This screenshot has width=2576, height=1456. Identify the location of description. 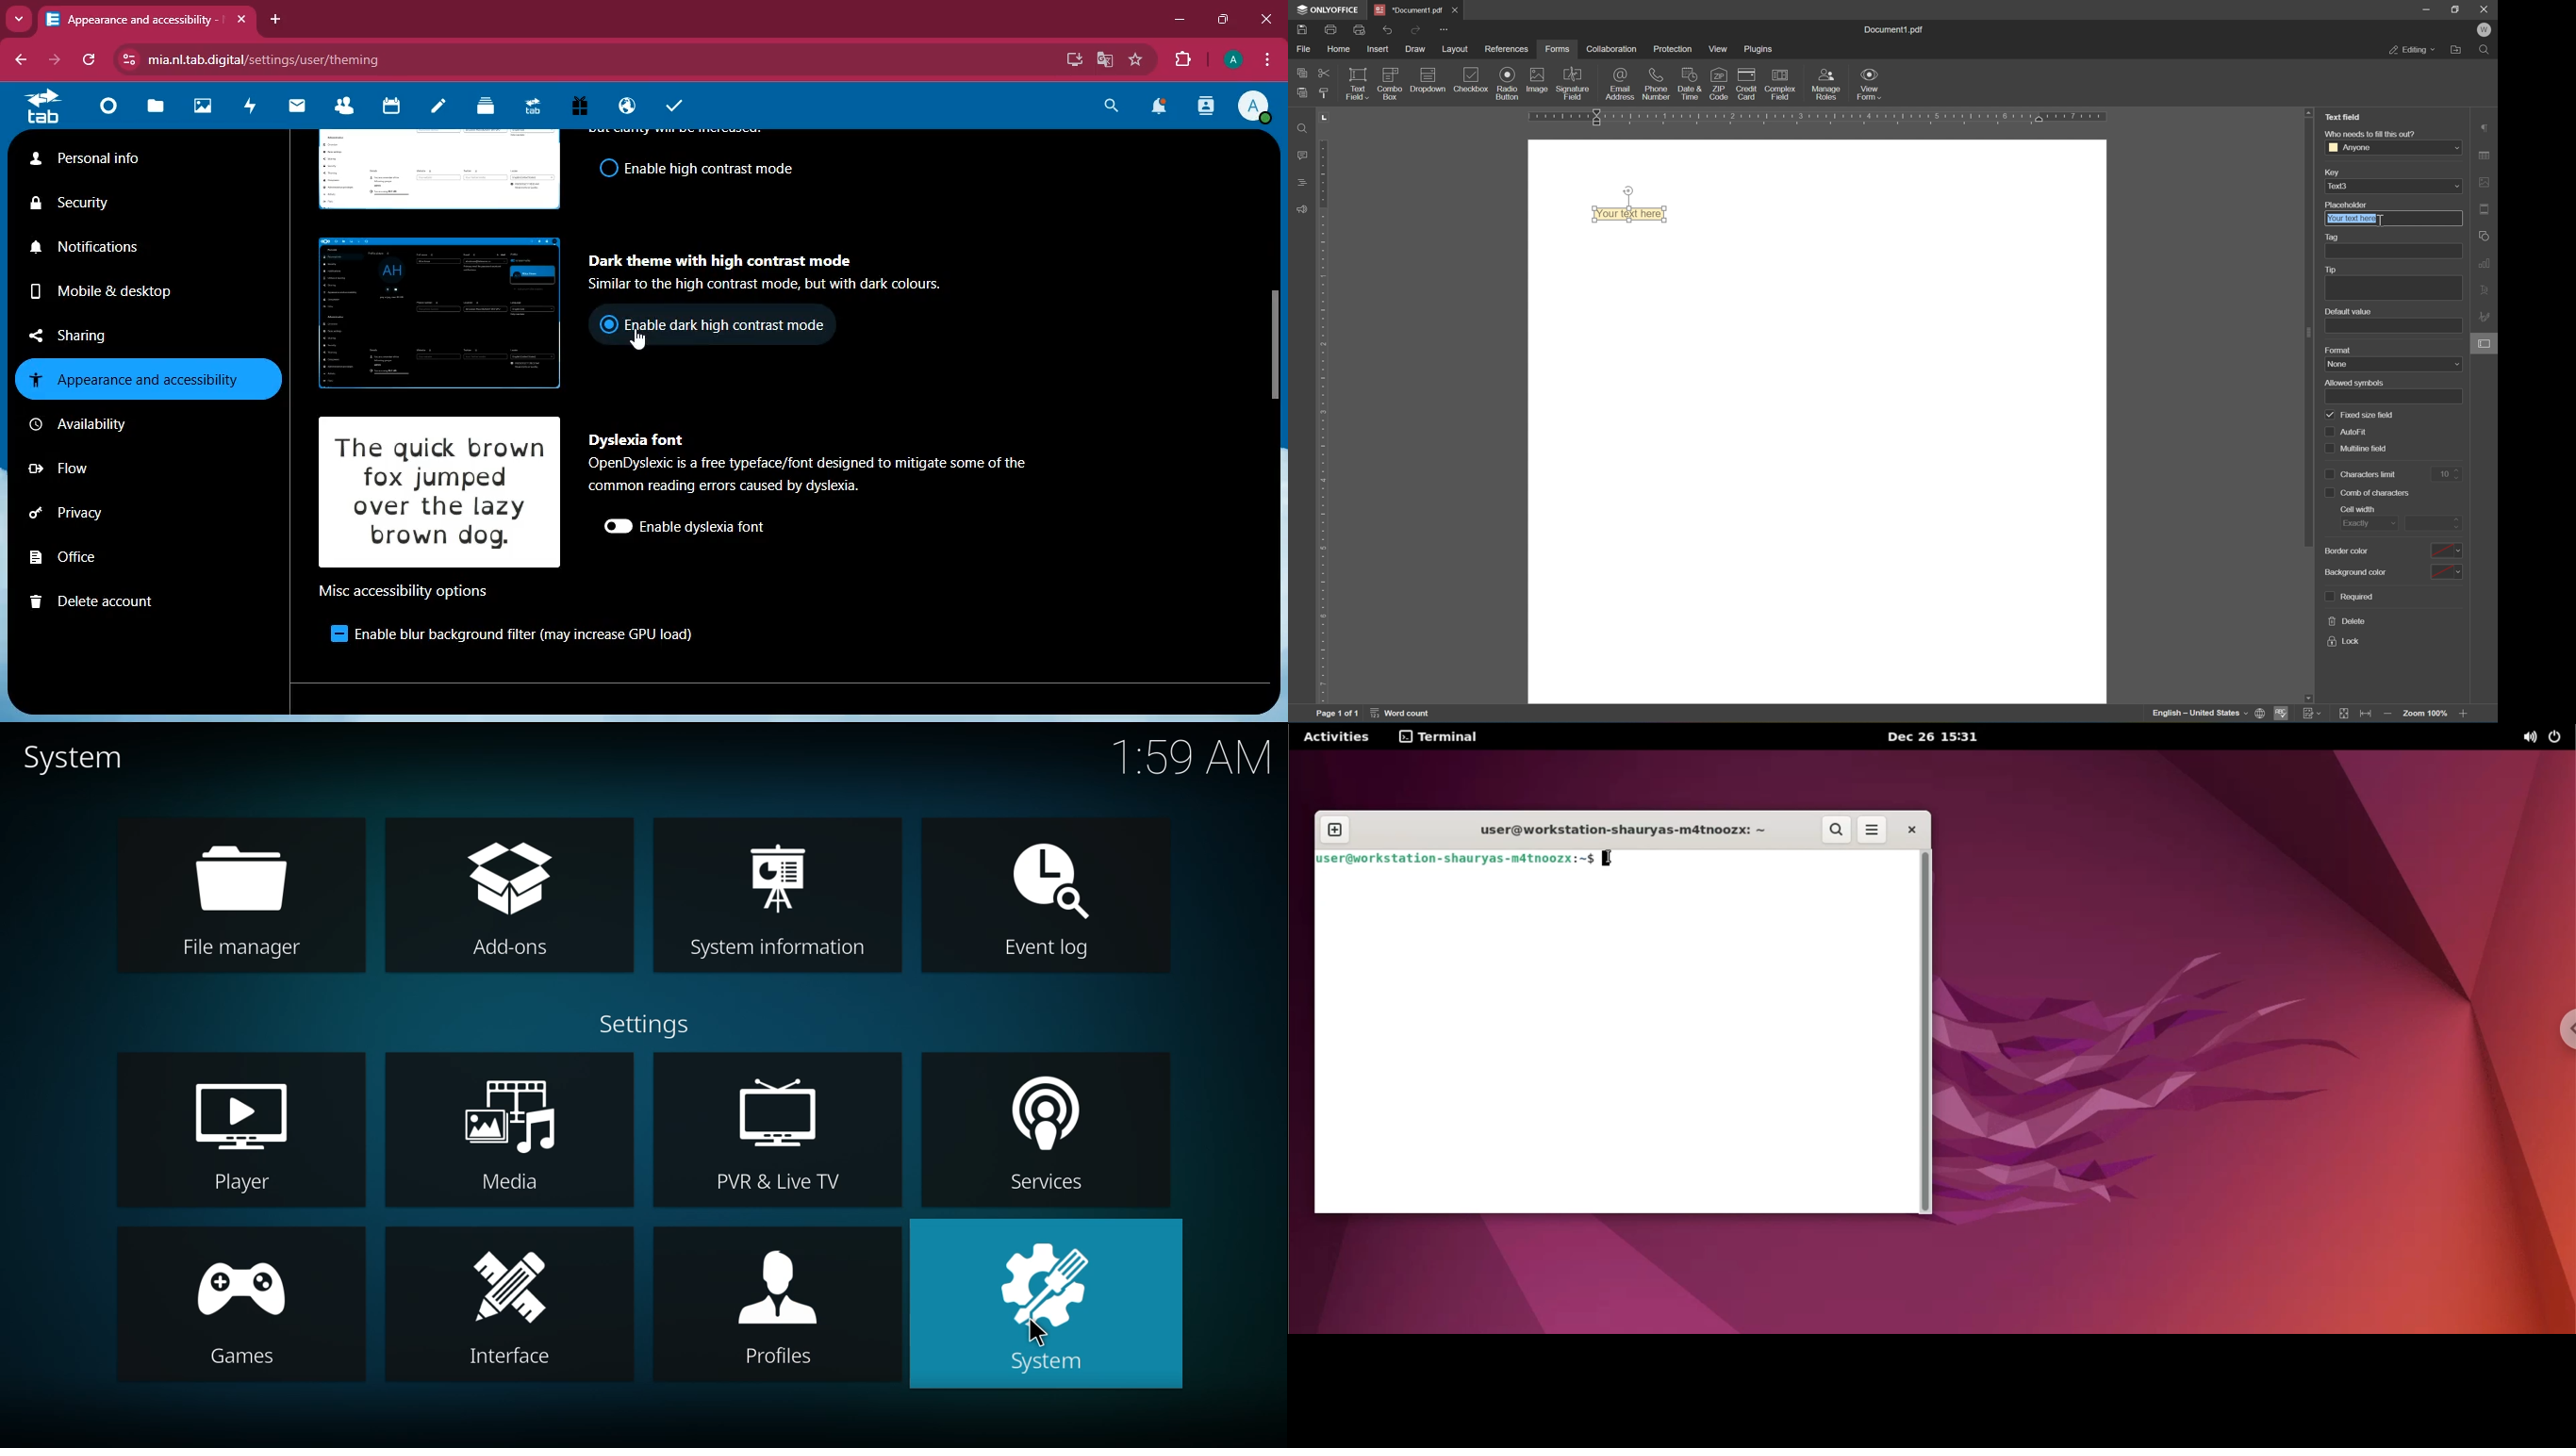
(817, 473).